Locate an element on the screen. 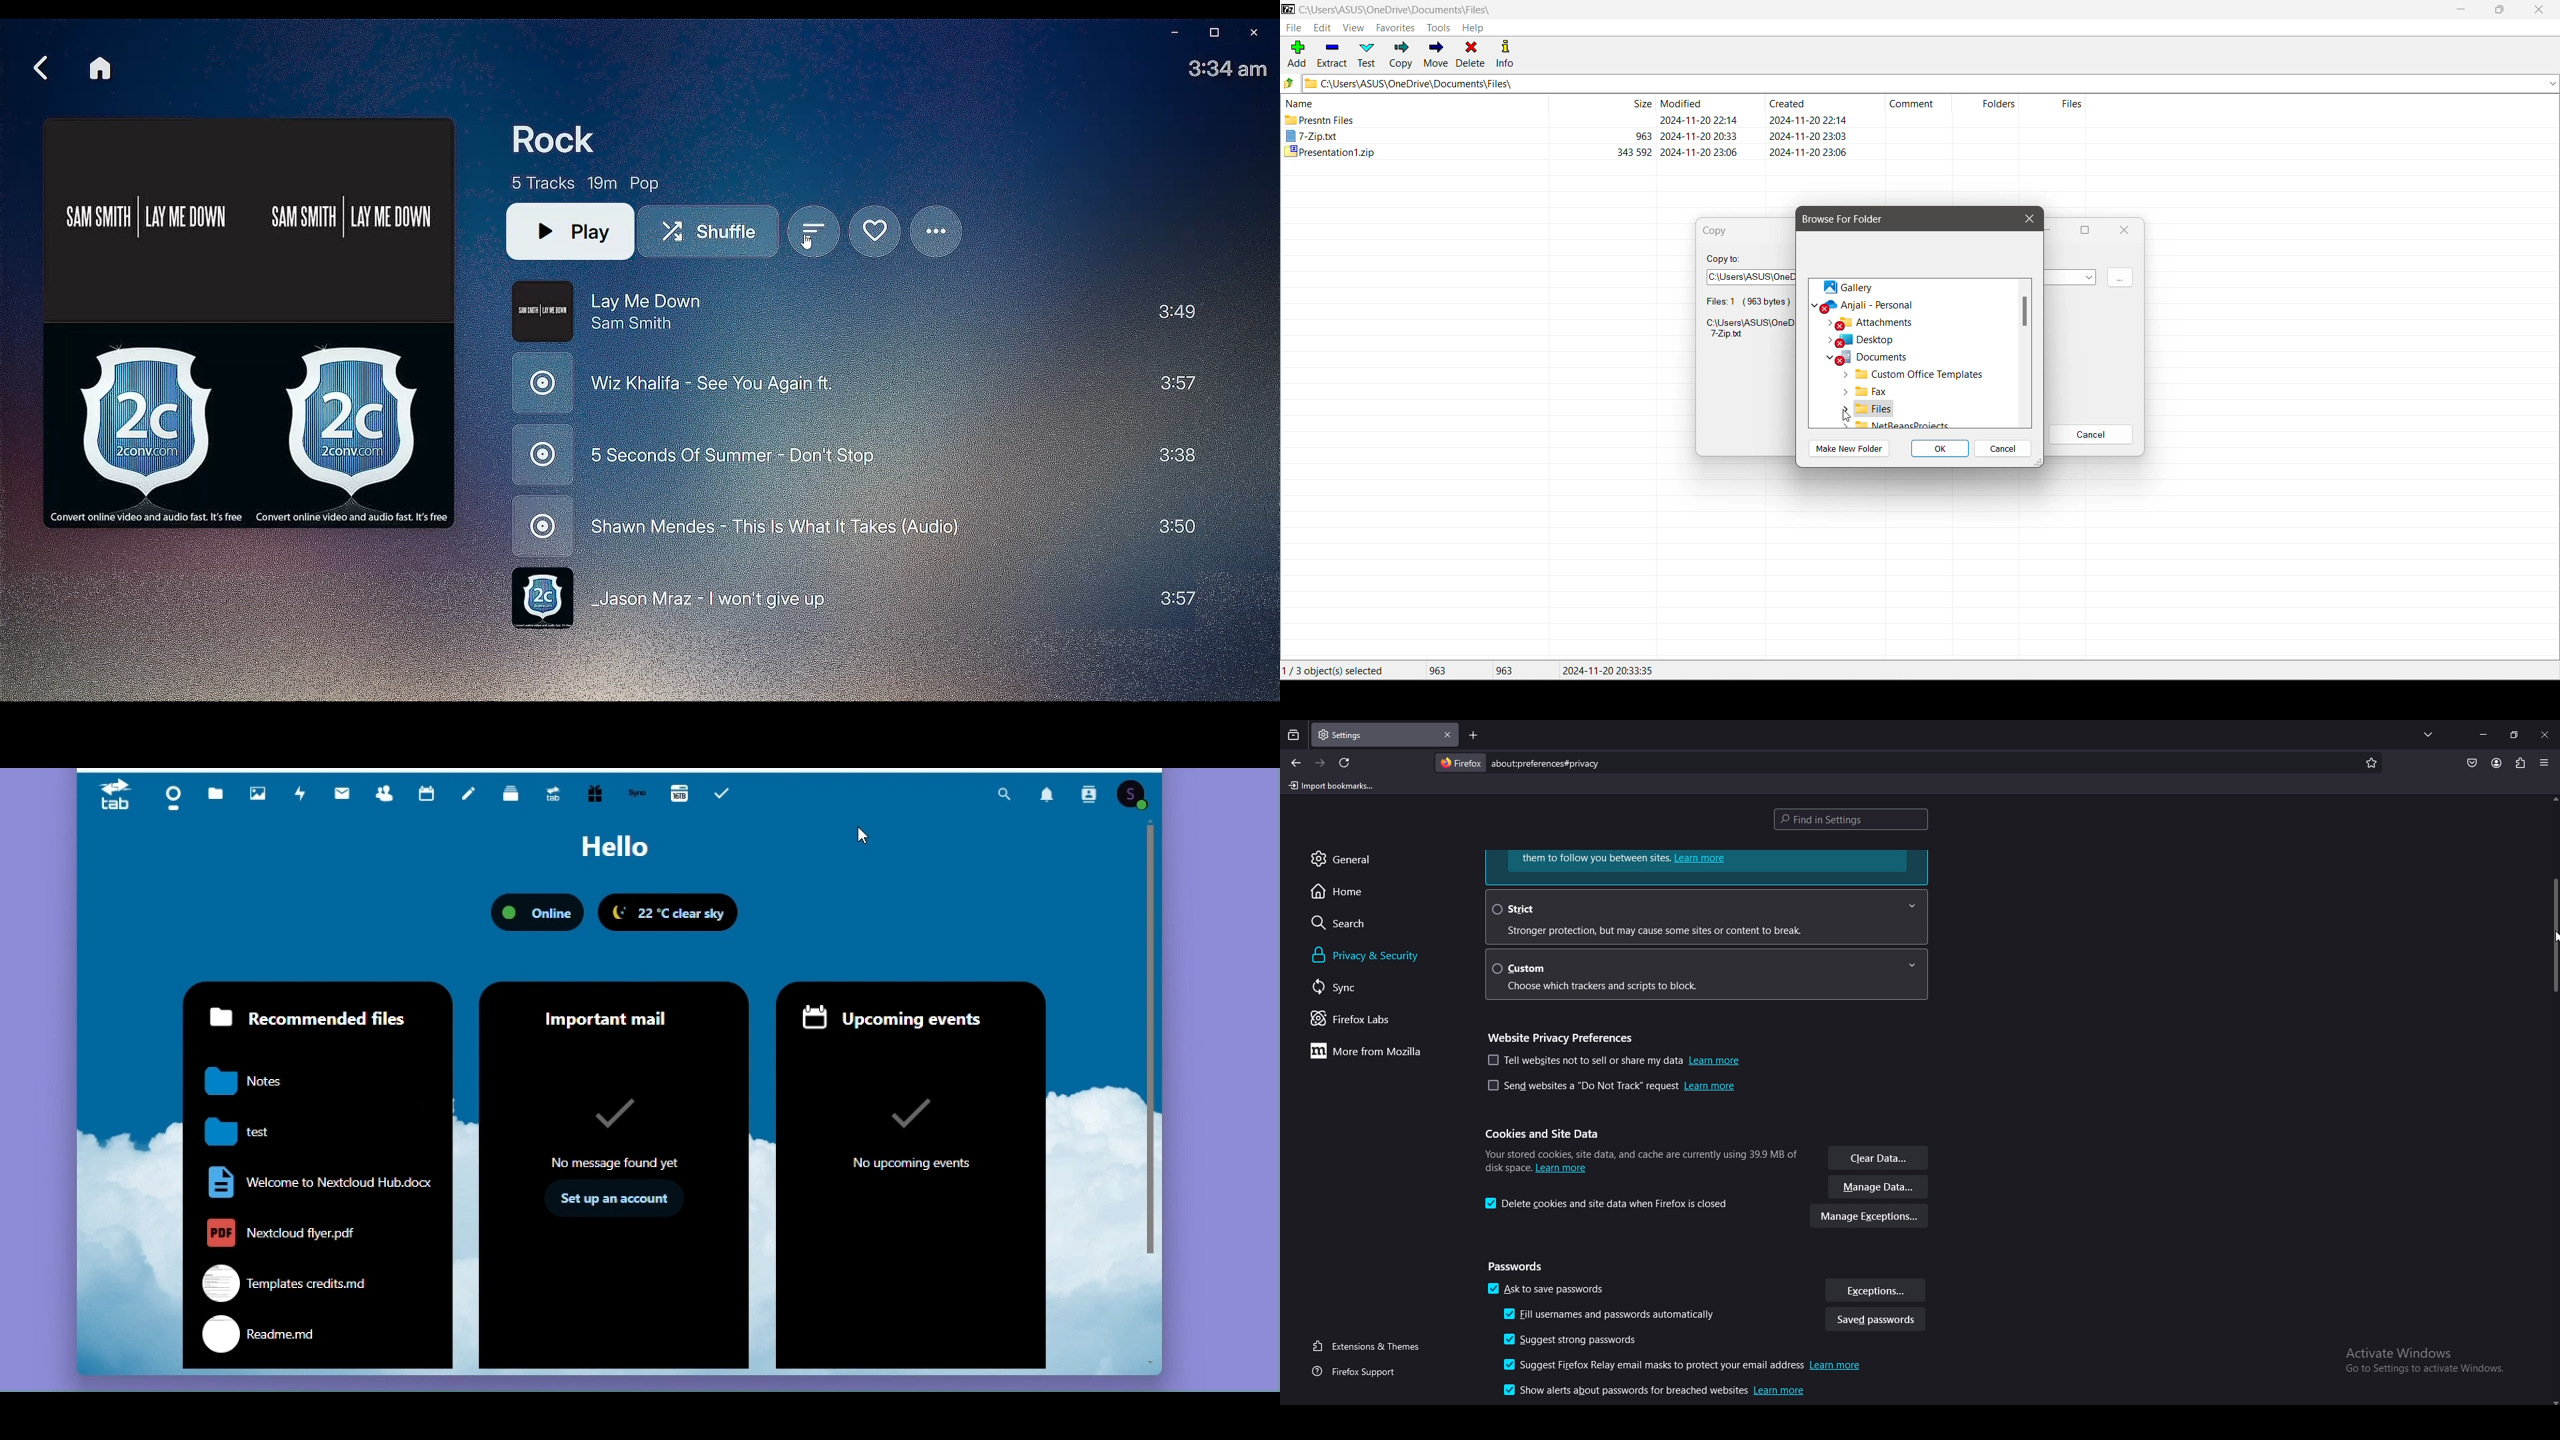  Shawn Mendes- This is what it takes(Audio) is located at coordinates (849, 527).